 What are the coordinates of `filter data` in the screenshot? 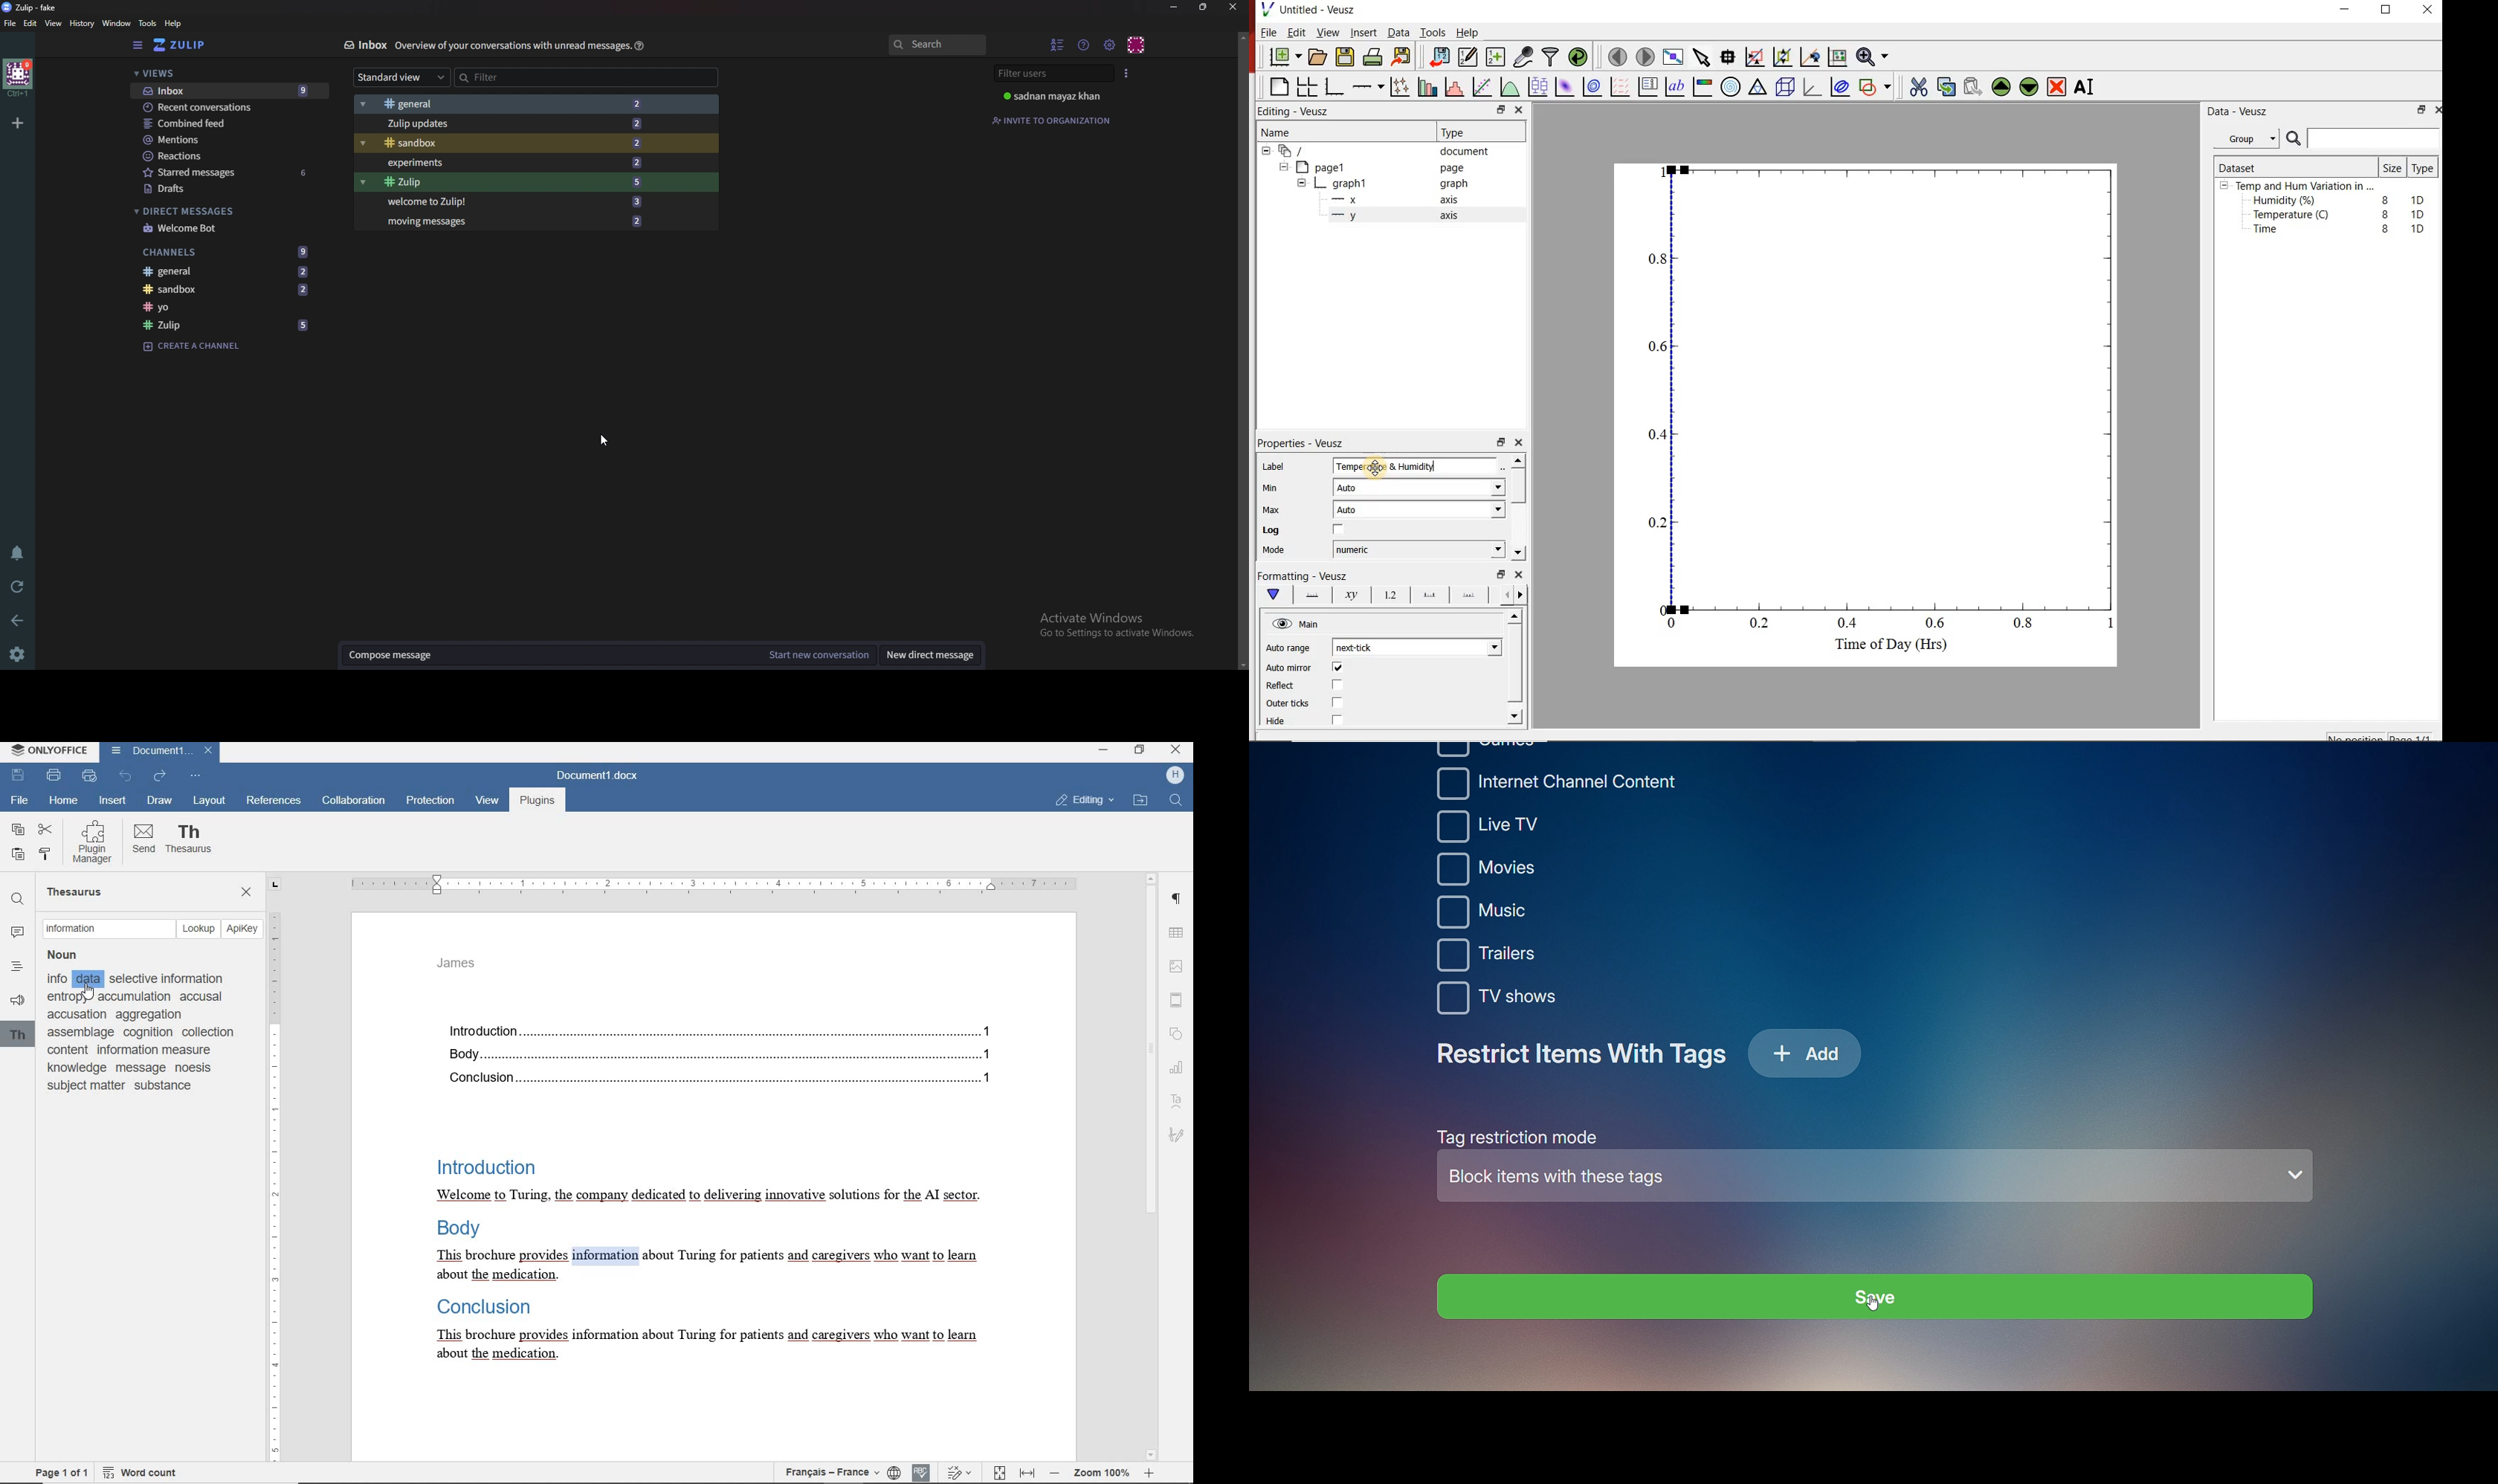 It's located at (1551, 58).